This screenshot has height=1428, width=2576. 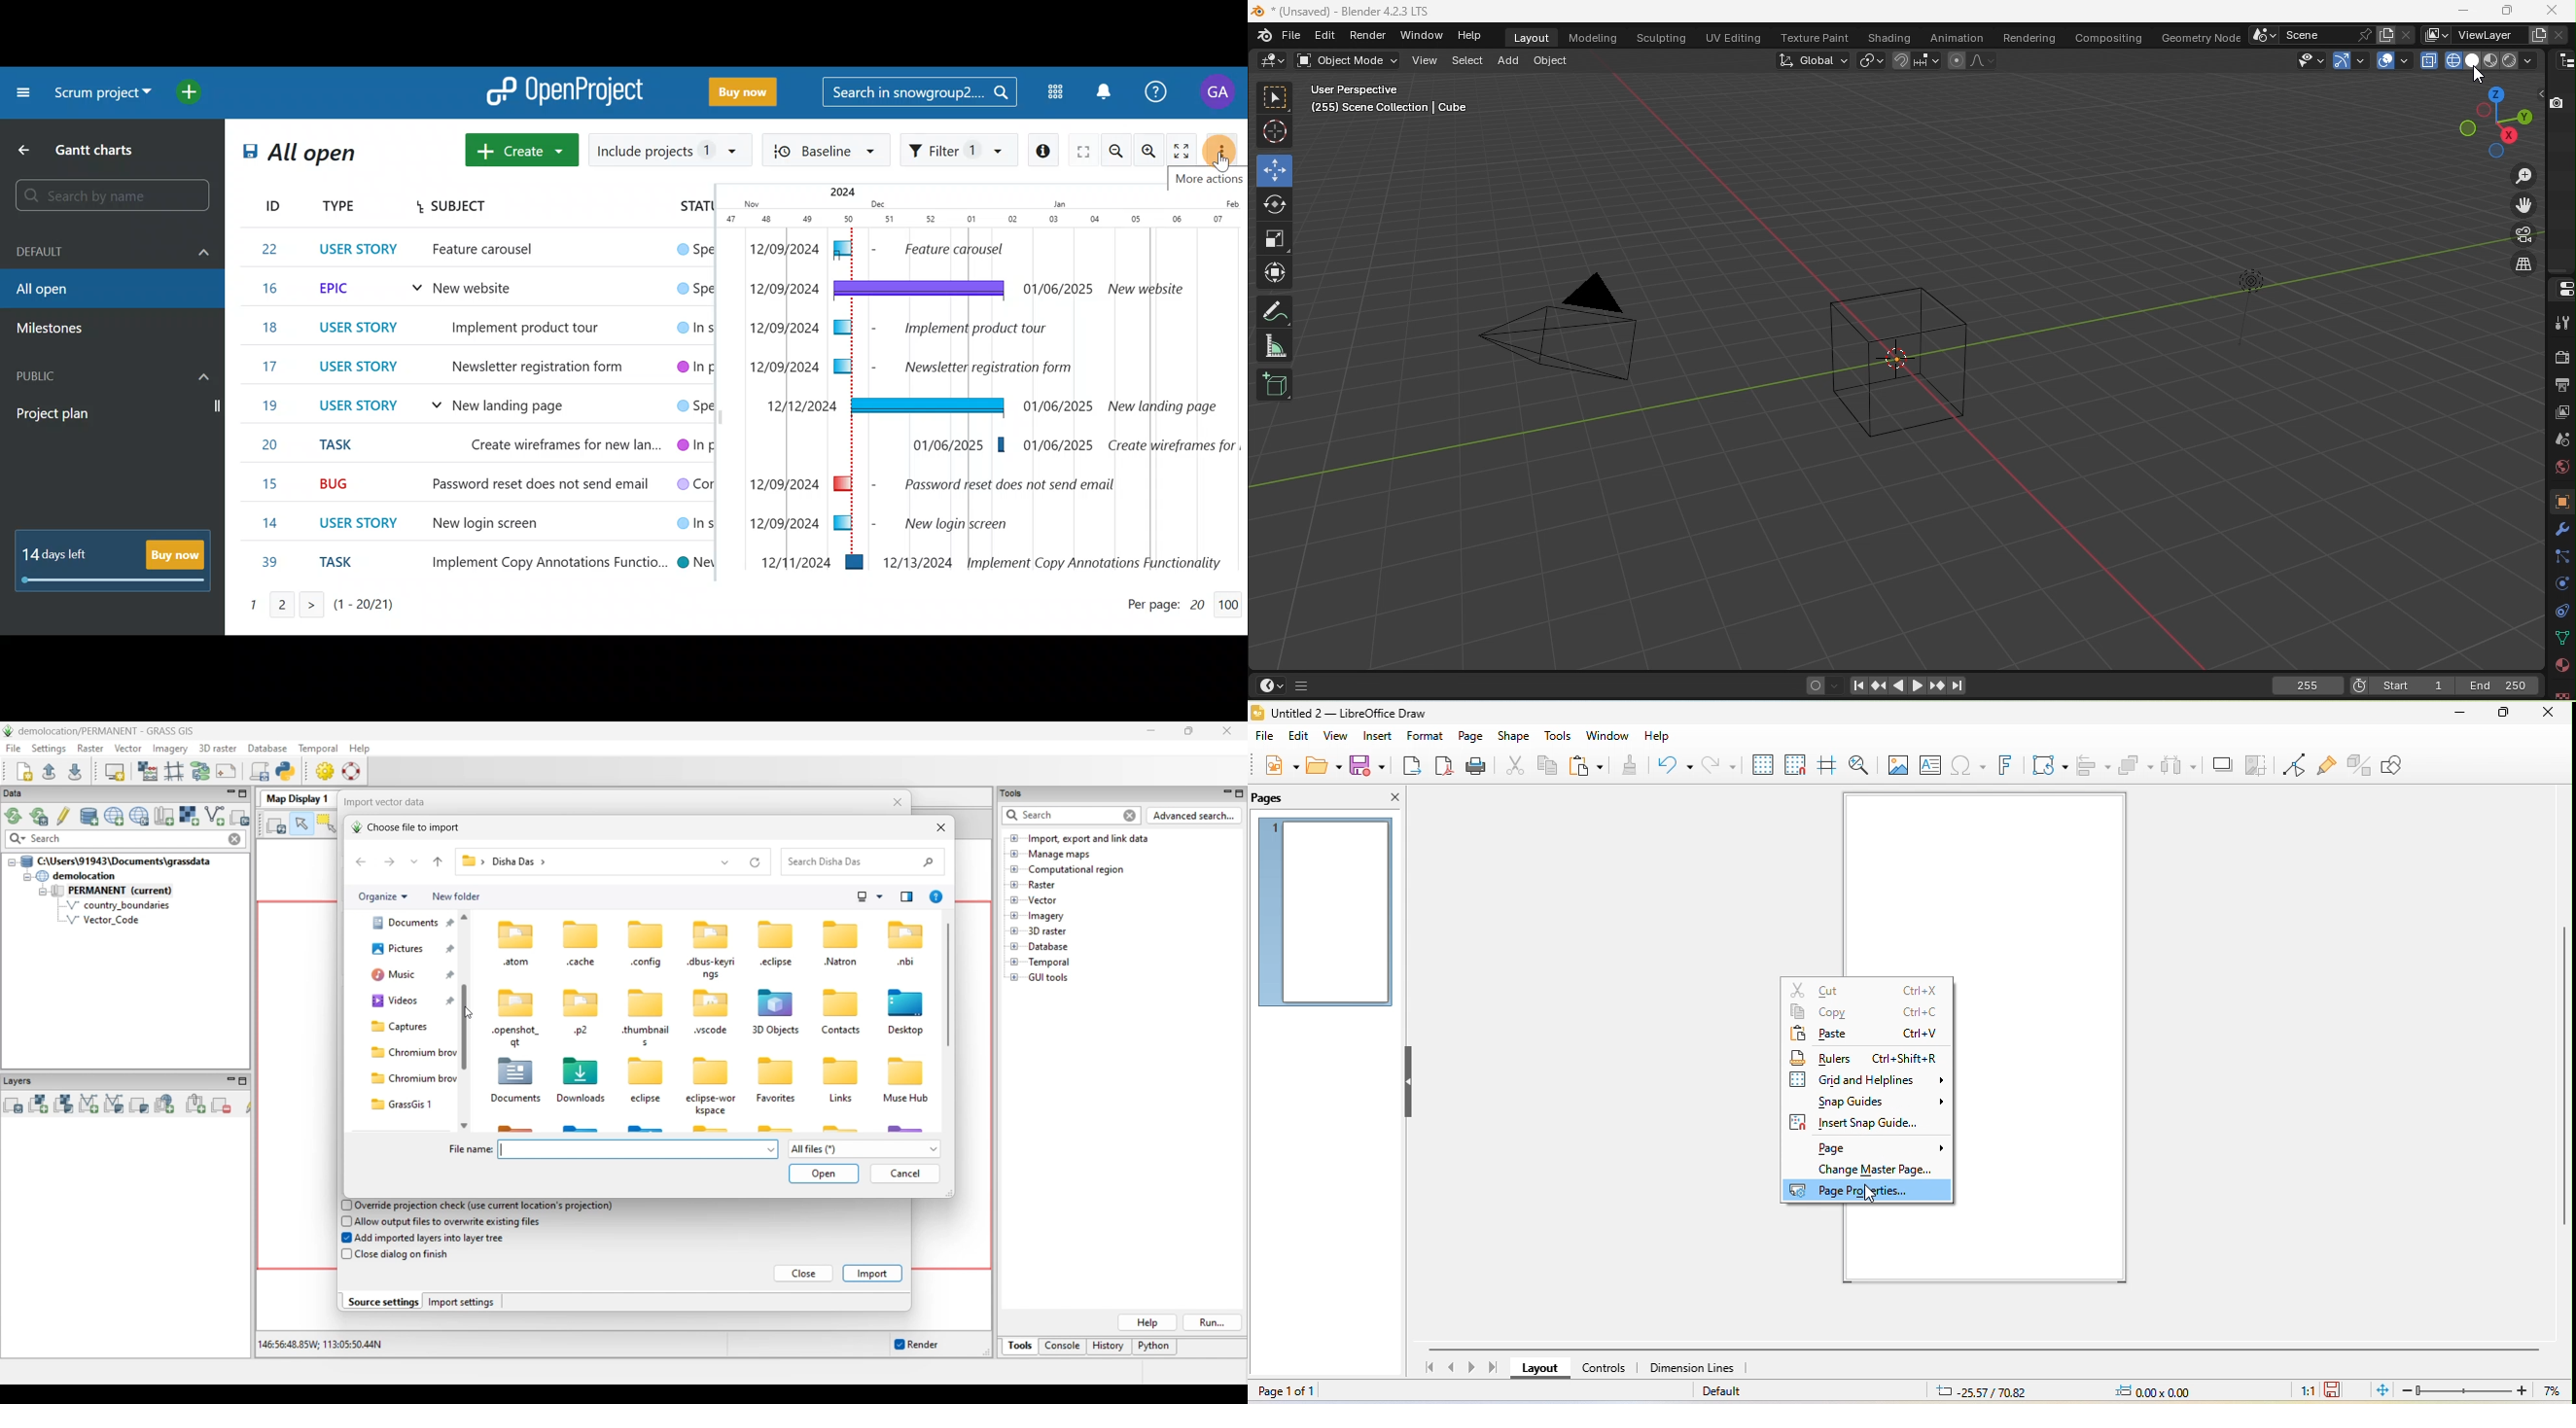 I want to click on Viewport shading: Wireframe, so click(x=2451, y=60).